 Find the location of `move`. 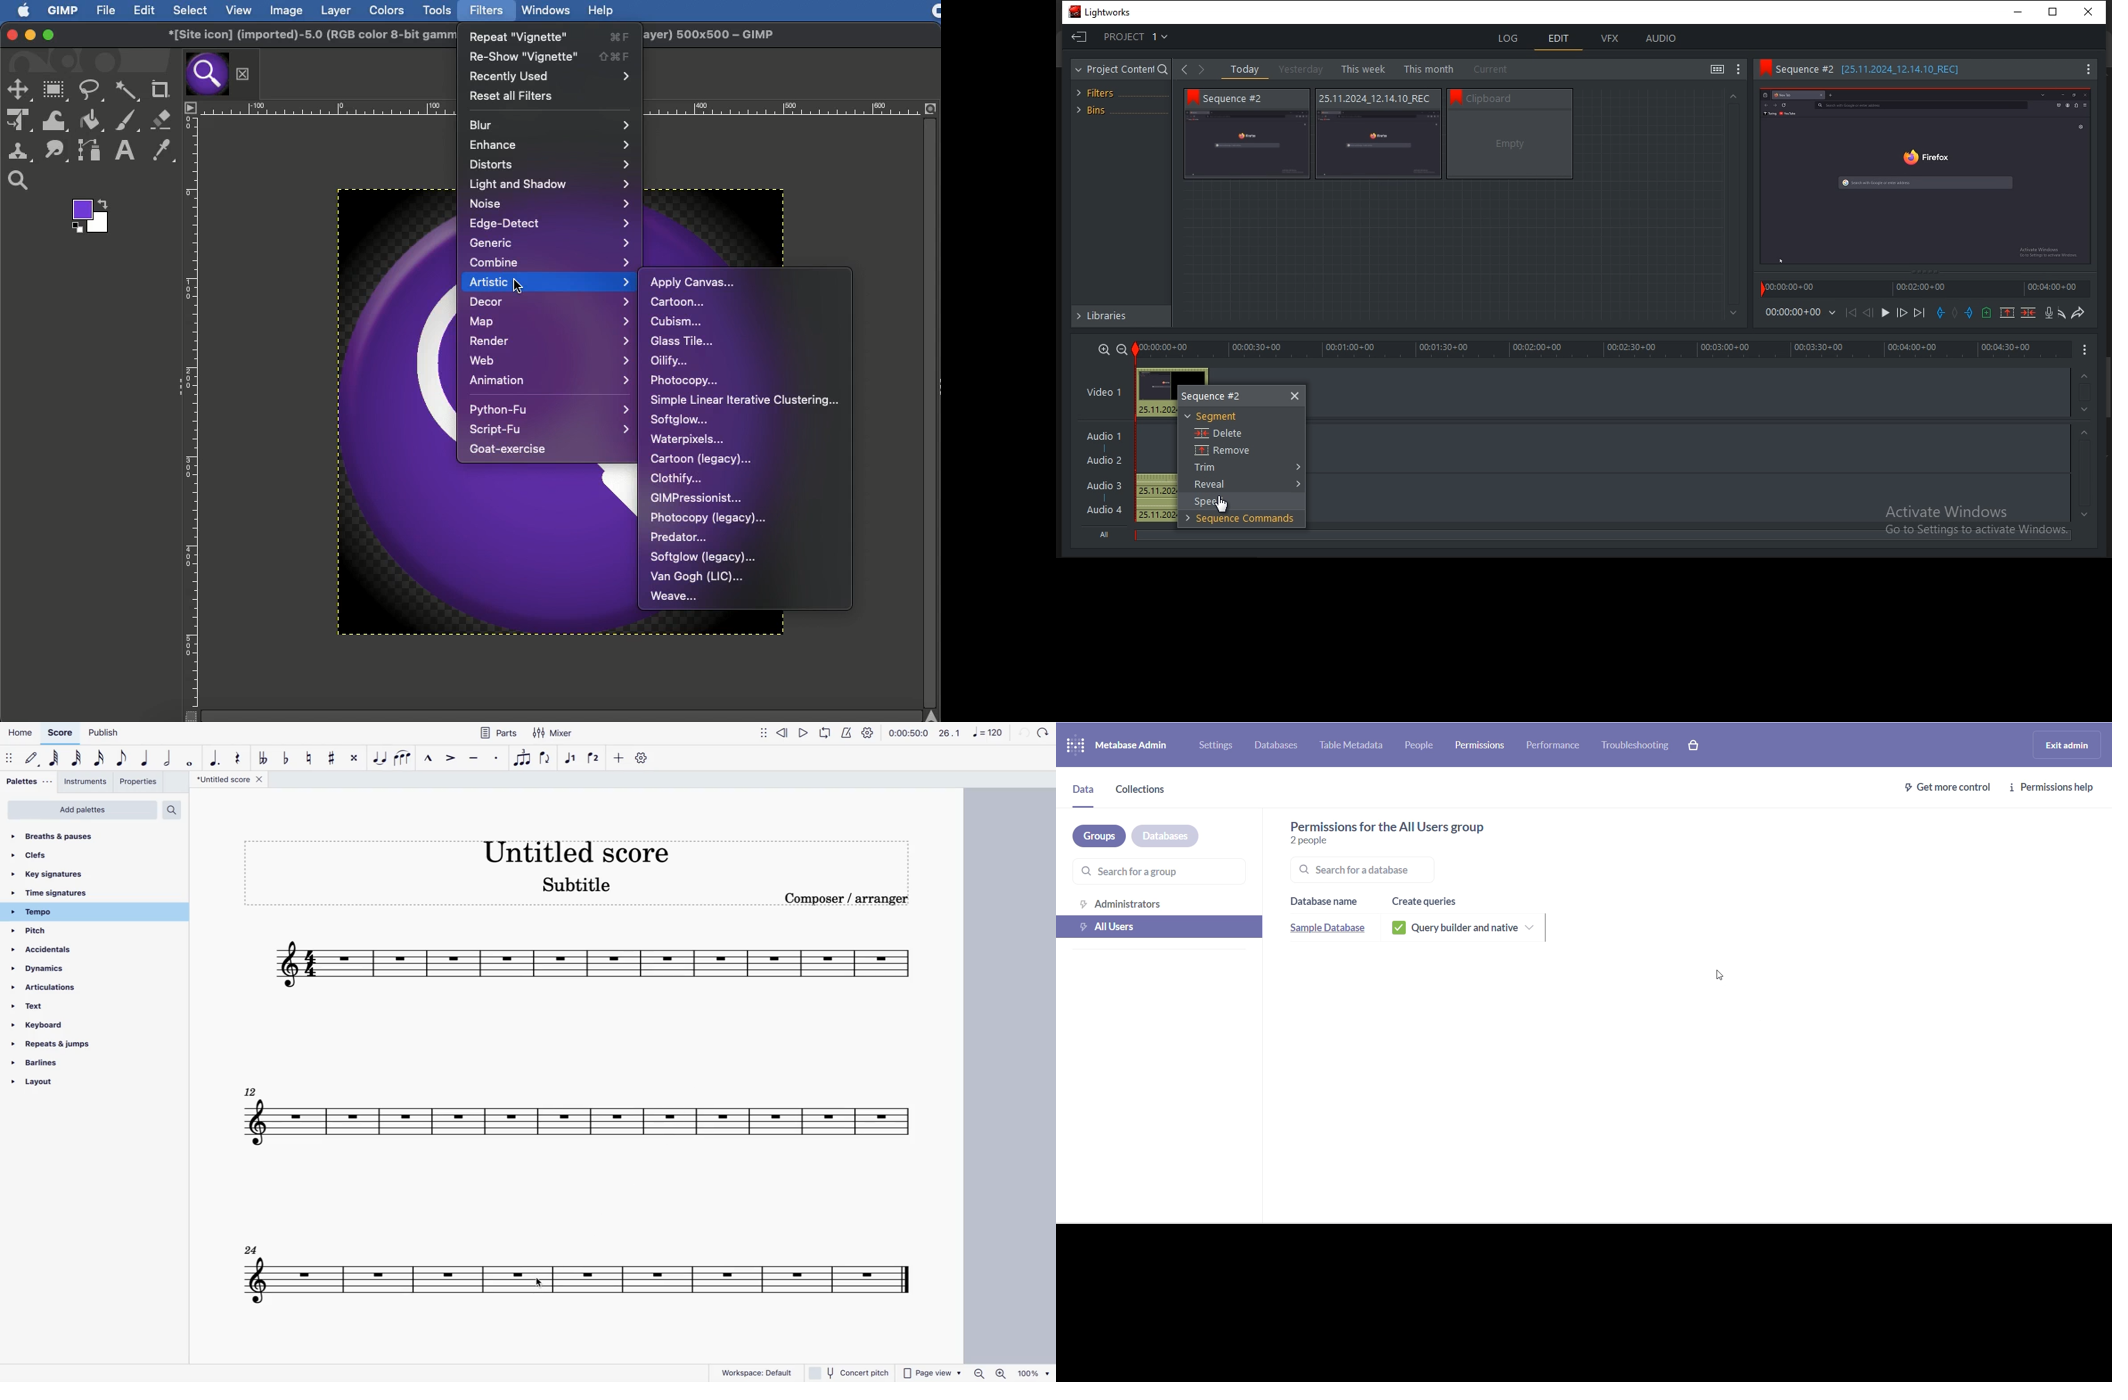

move is located at coordinates (760, 732).